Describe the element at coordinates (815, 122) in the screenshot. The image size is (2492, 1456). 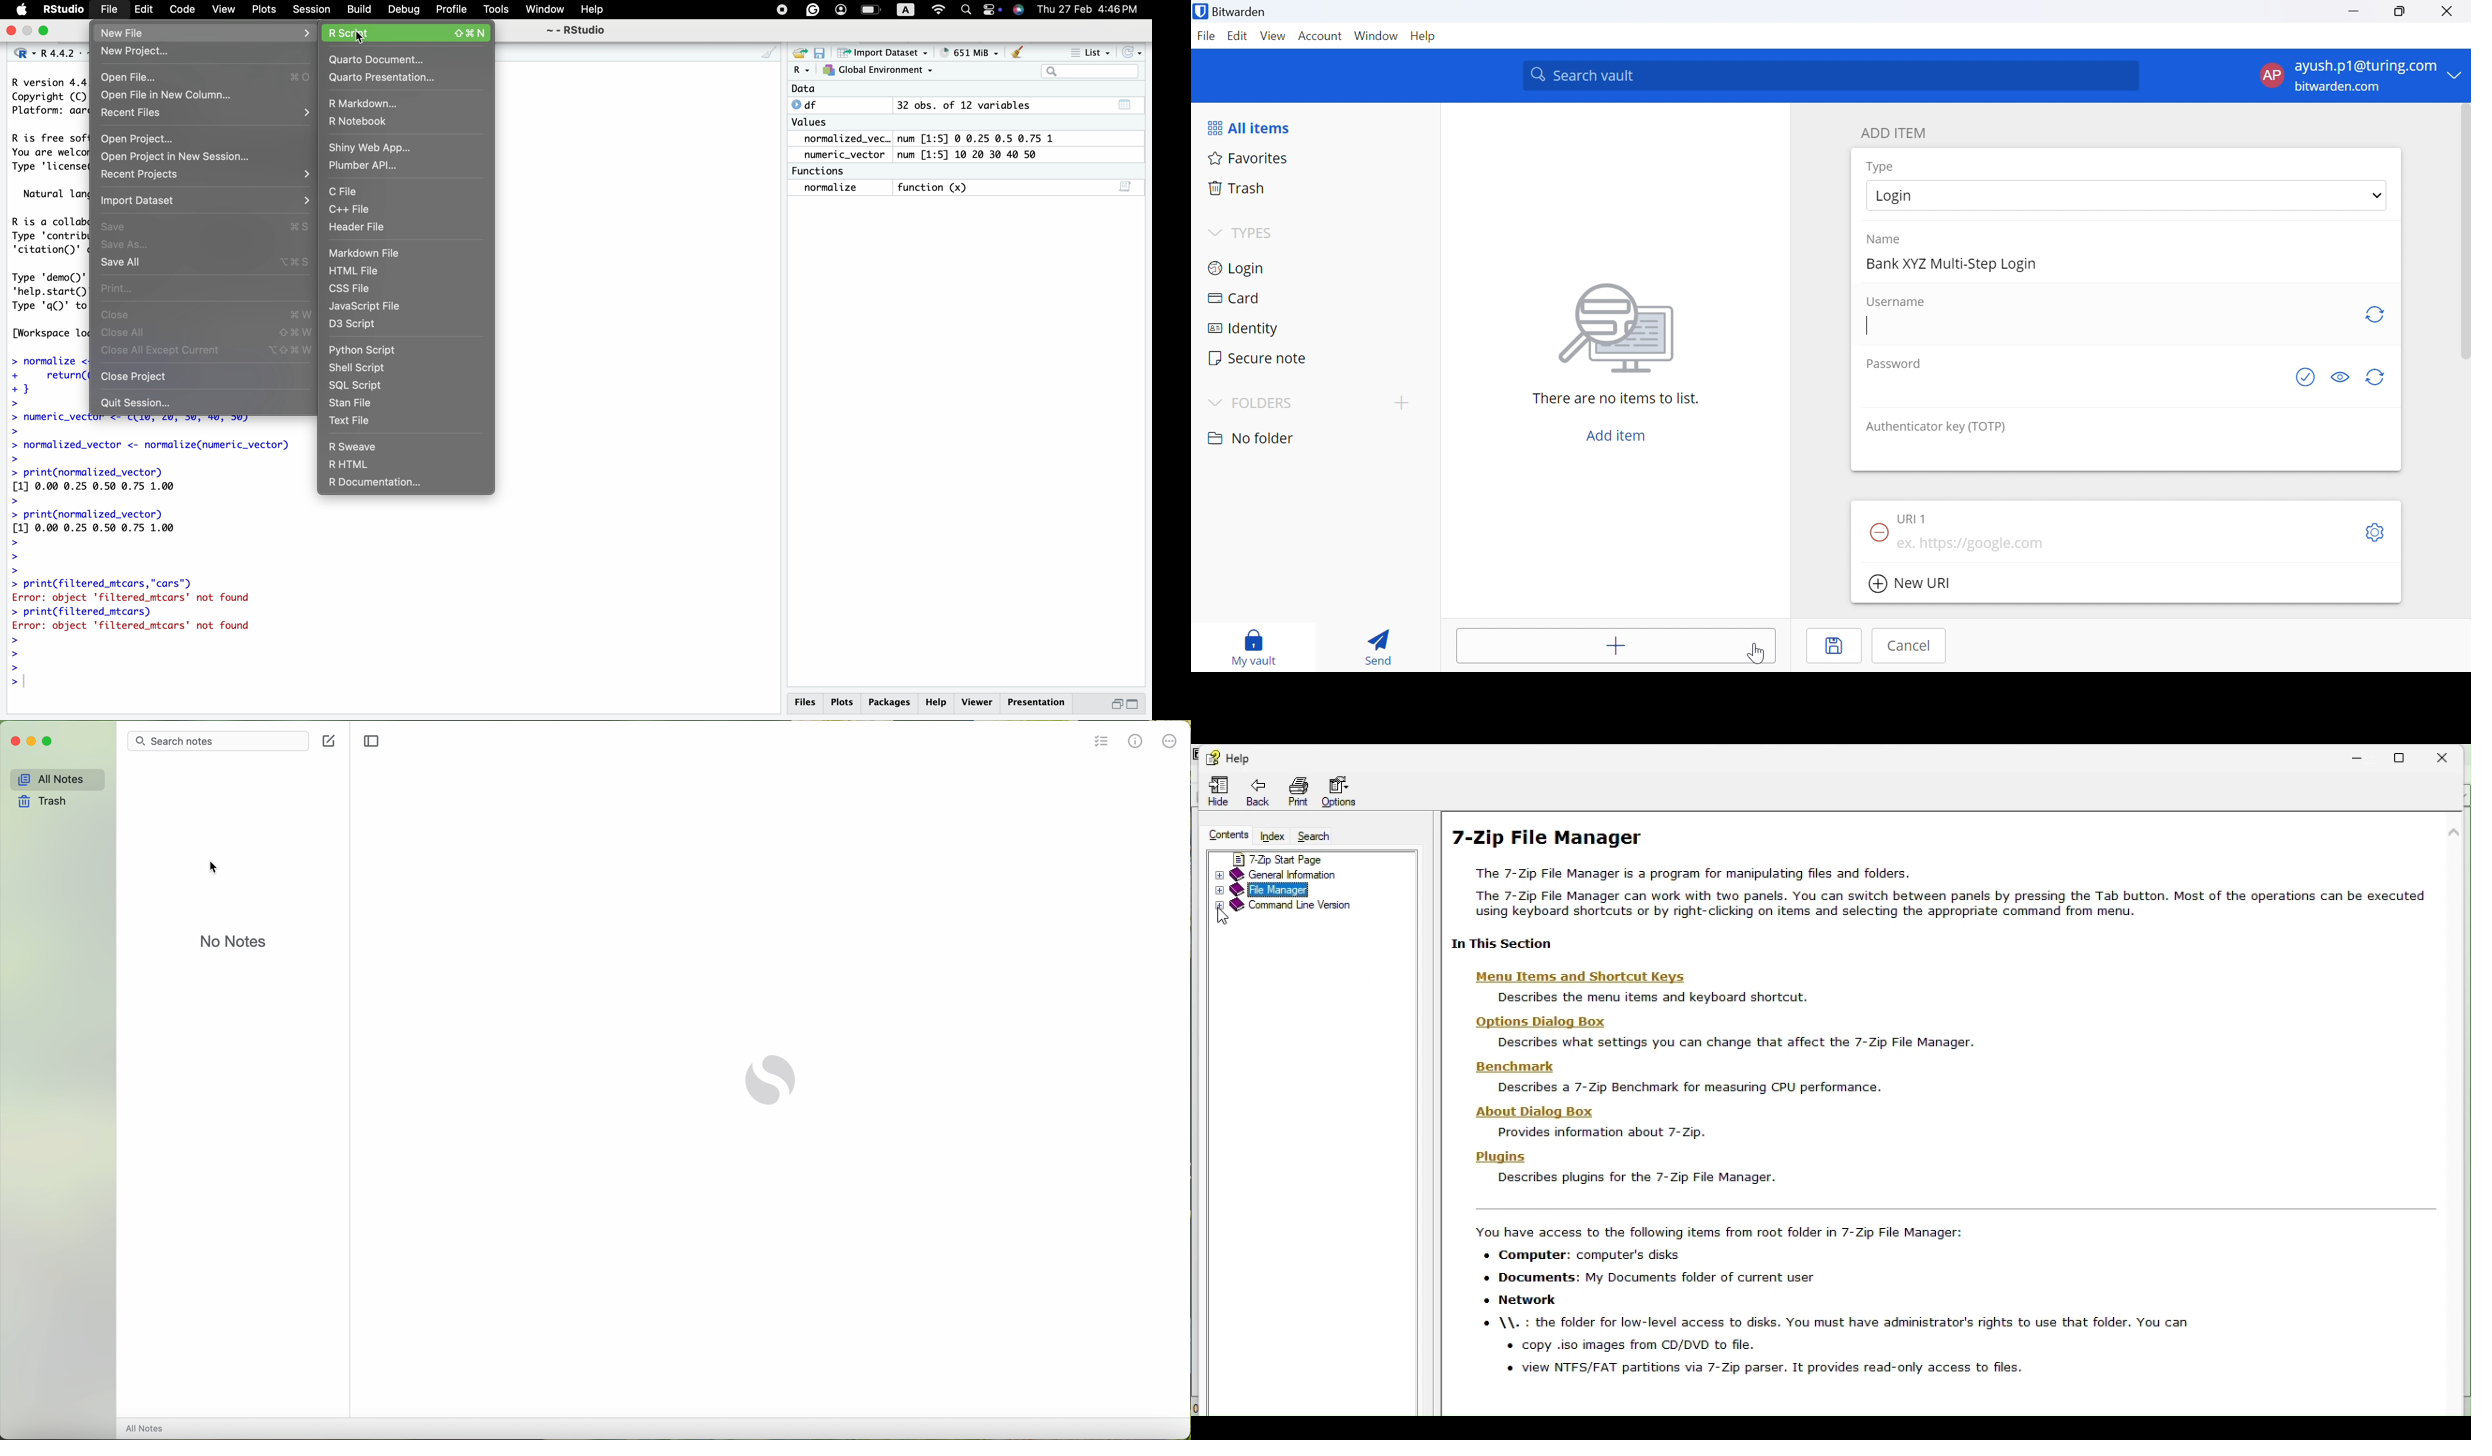
I see `Values` at that location.